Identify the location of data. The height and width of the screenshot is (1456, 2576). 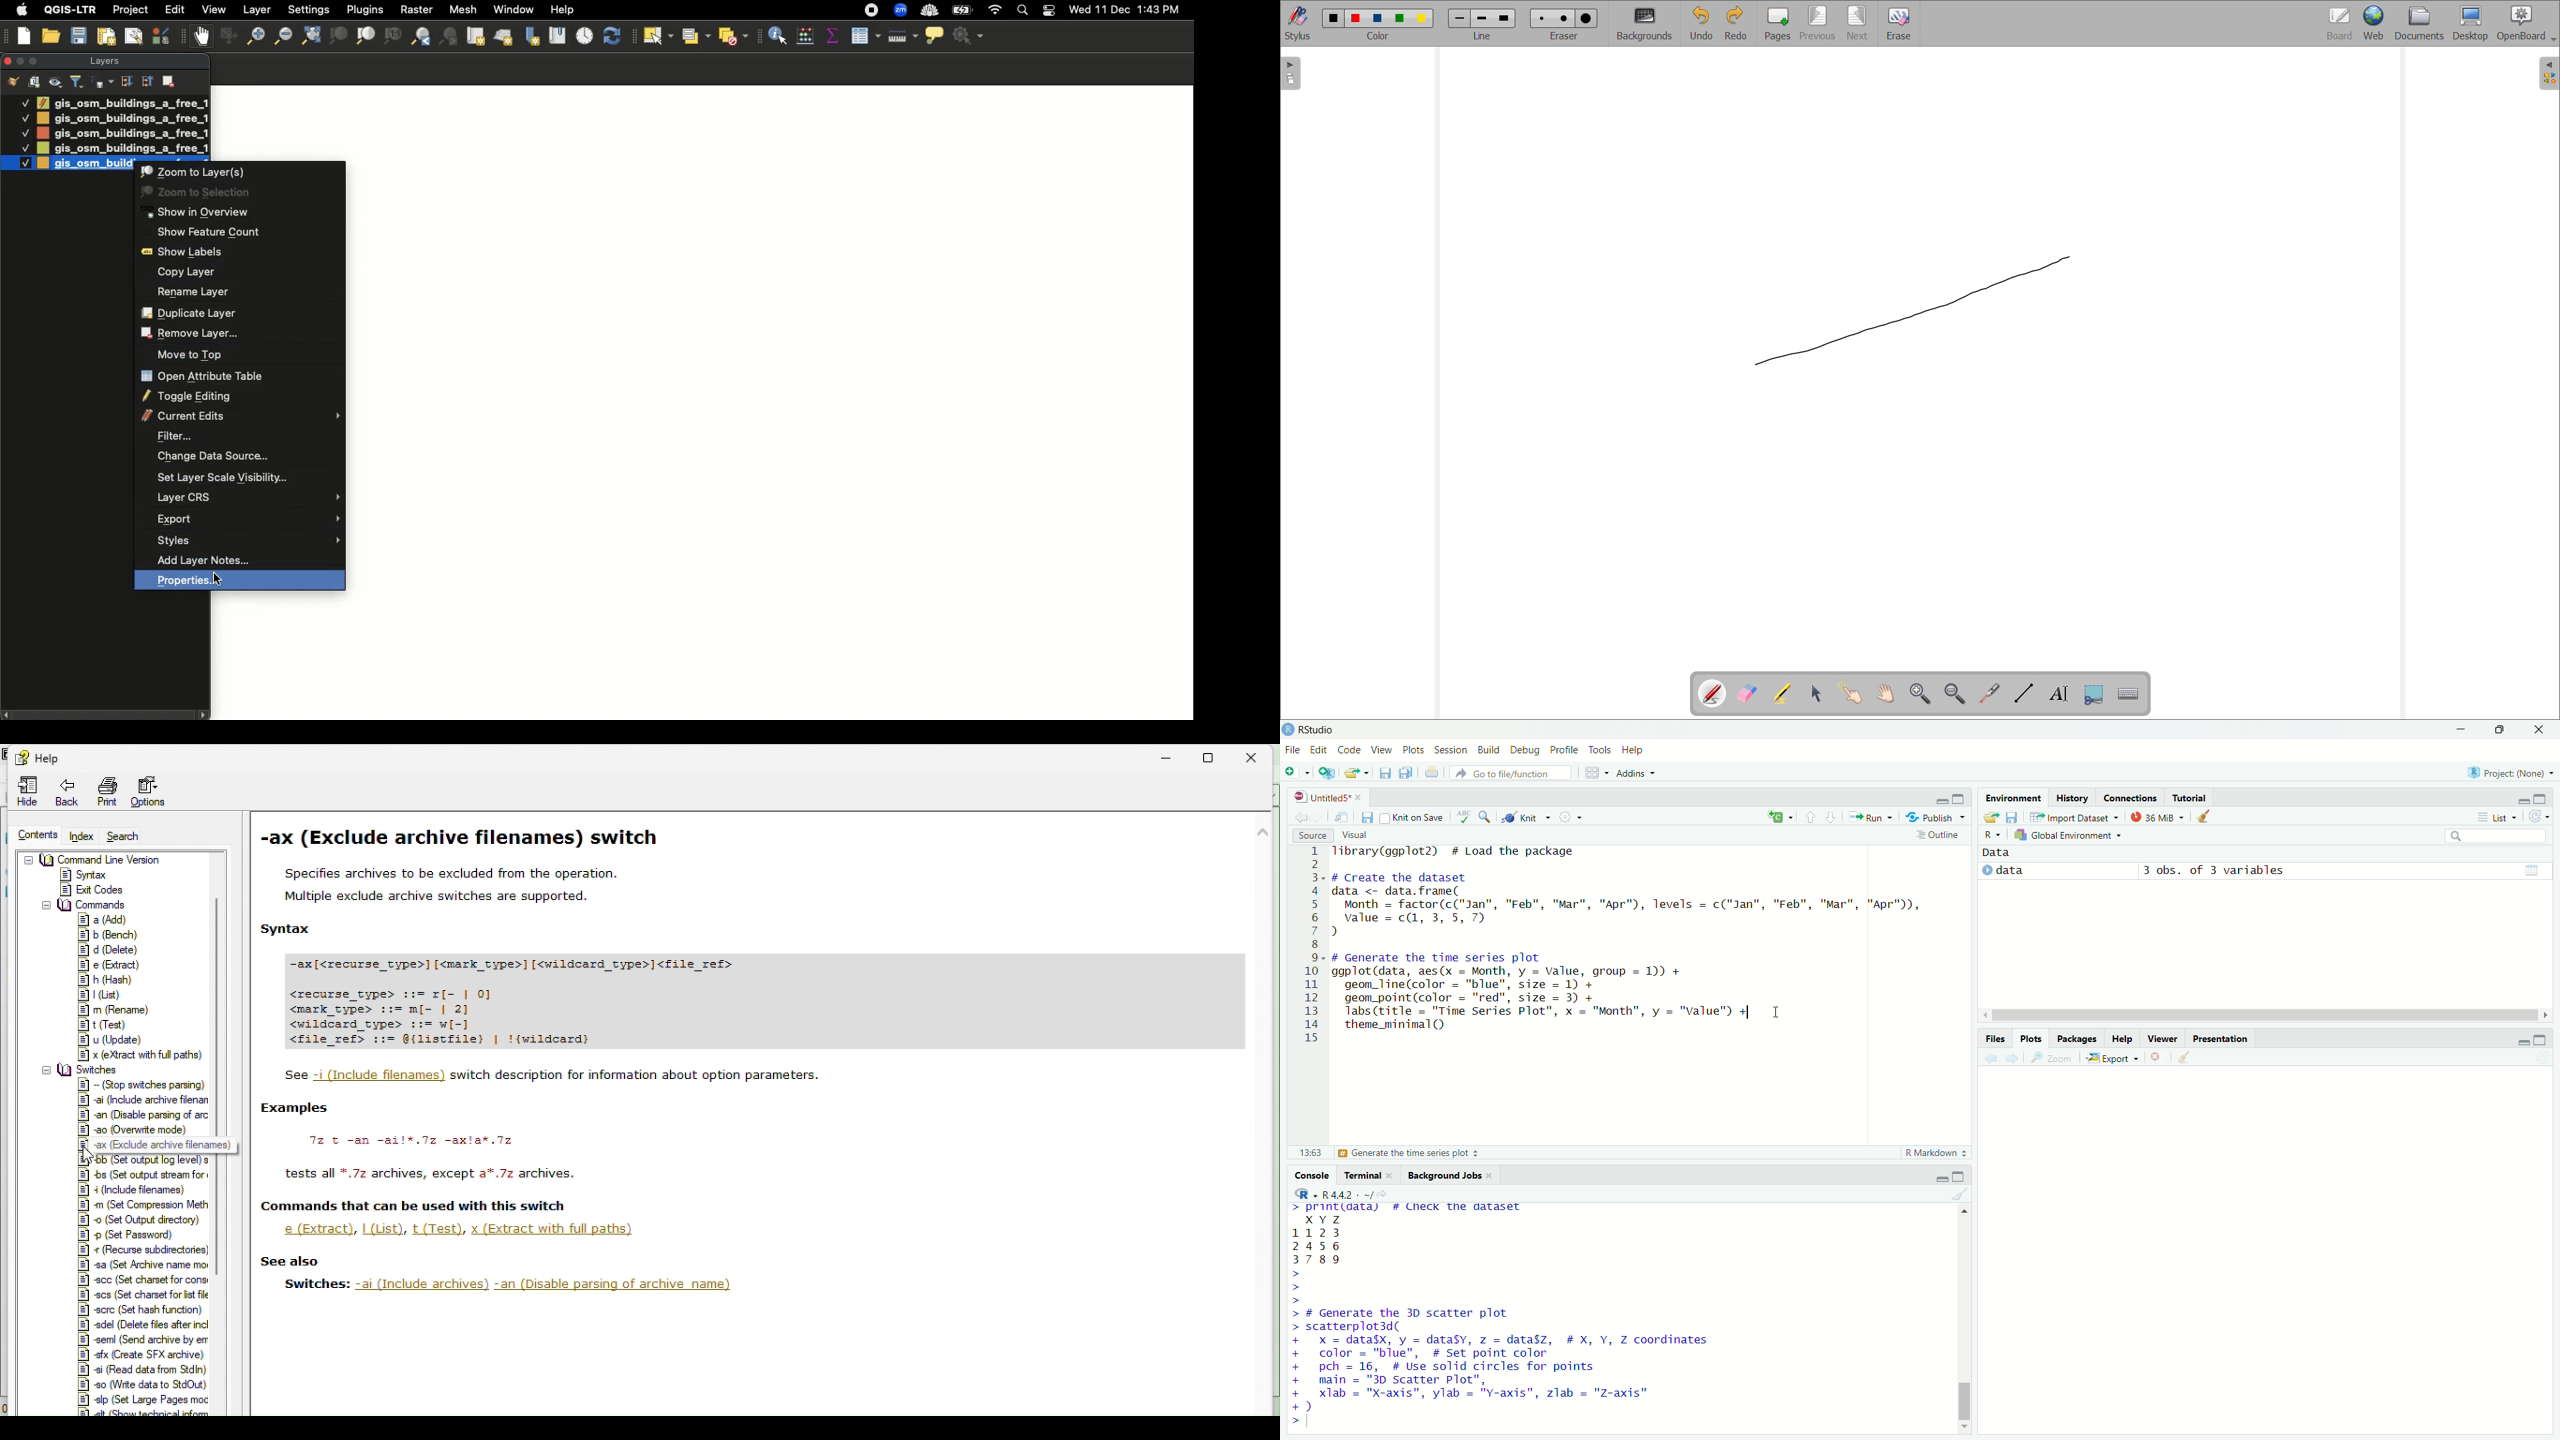
(2040, 871).